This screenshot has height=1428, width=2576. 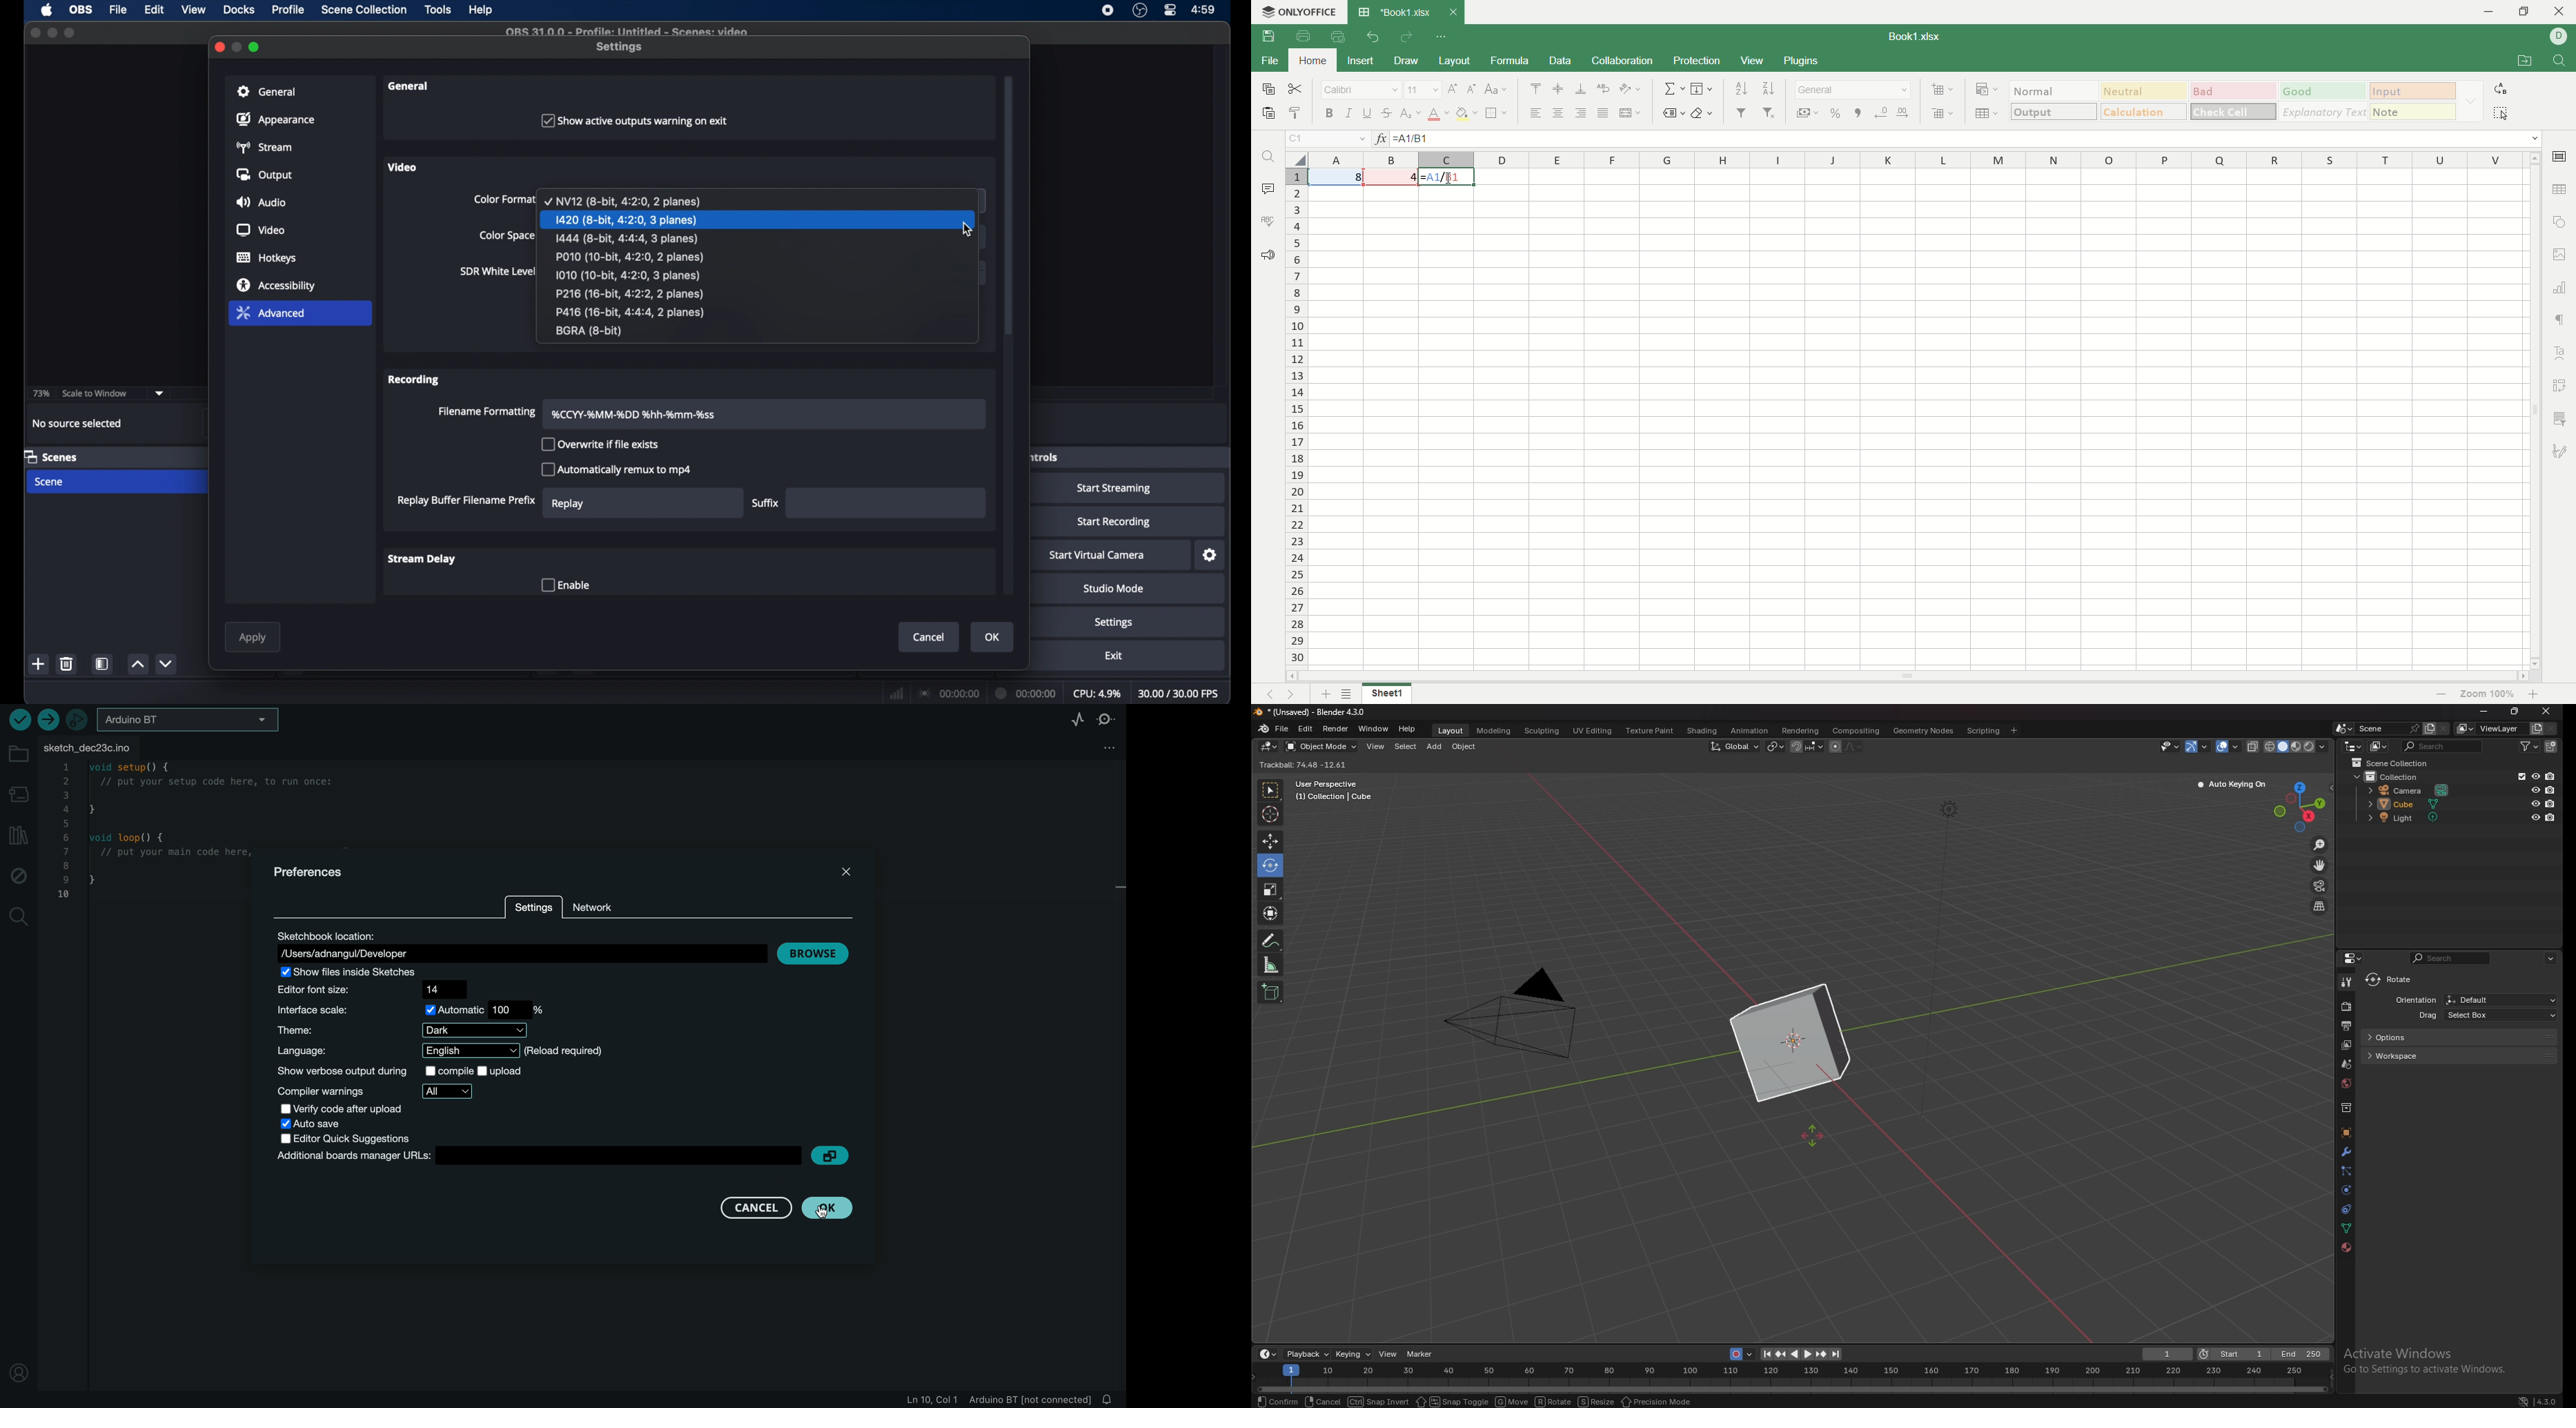 I want to click on obscure label, so click(x=1045, y=457).